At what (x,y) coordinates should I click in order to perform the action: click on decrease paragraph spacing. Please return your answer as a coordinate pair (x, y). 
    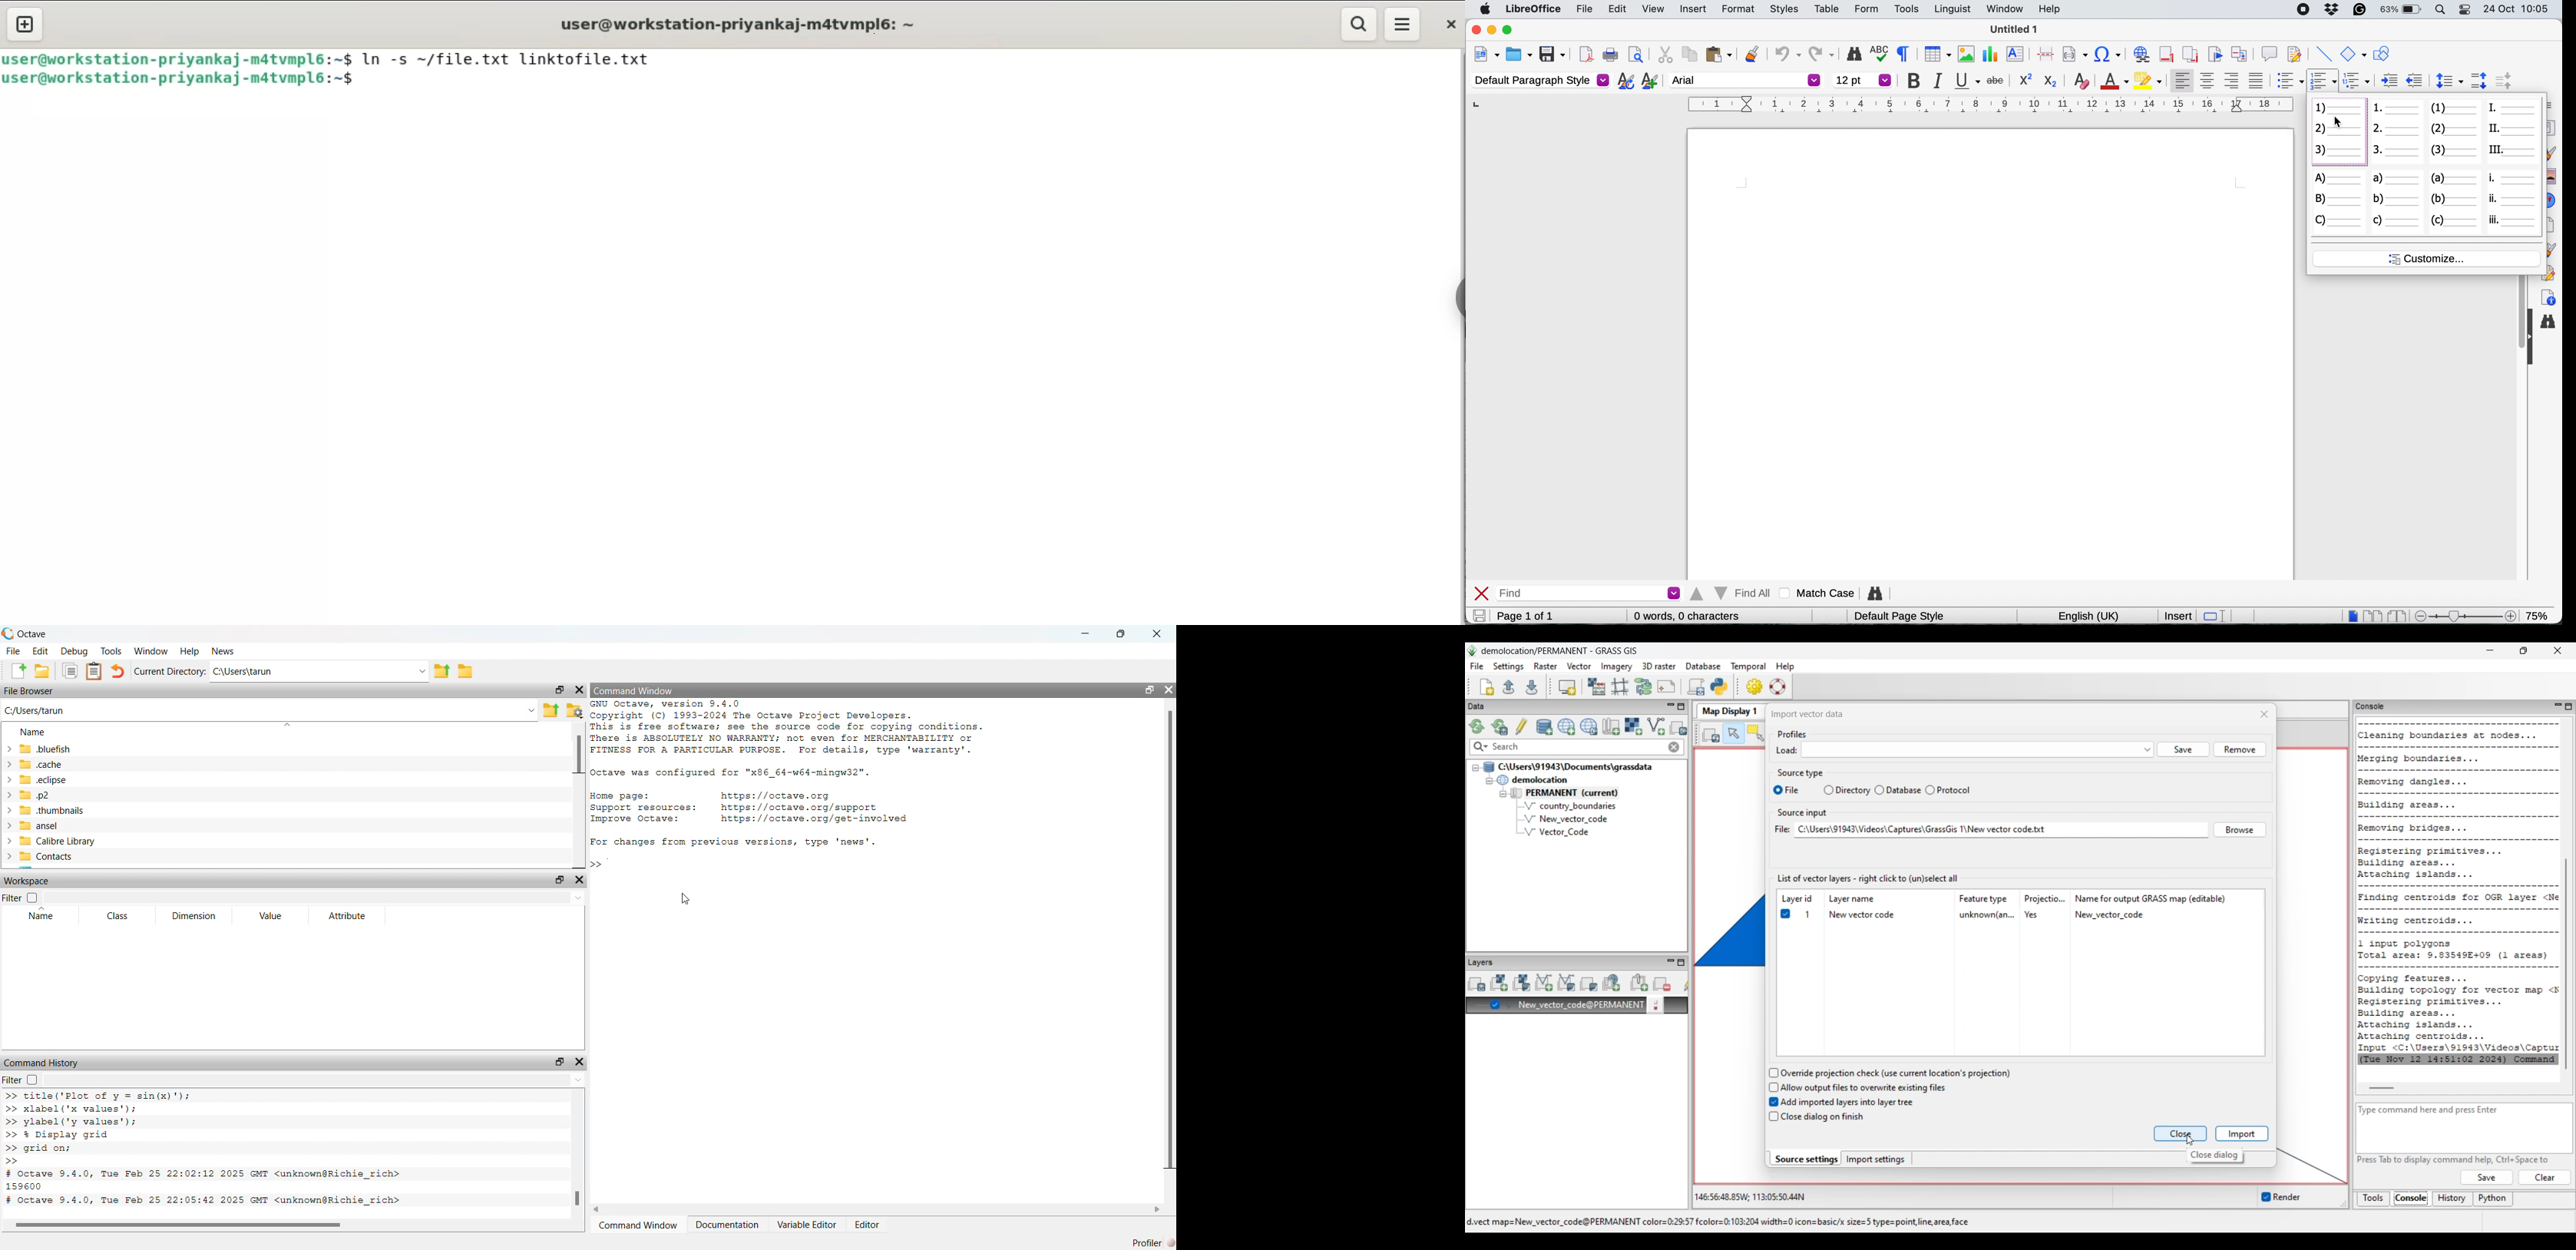
    Looking at the image, I should click on (2502, 80).